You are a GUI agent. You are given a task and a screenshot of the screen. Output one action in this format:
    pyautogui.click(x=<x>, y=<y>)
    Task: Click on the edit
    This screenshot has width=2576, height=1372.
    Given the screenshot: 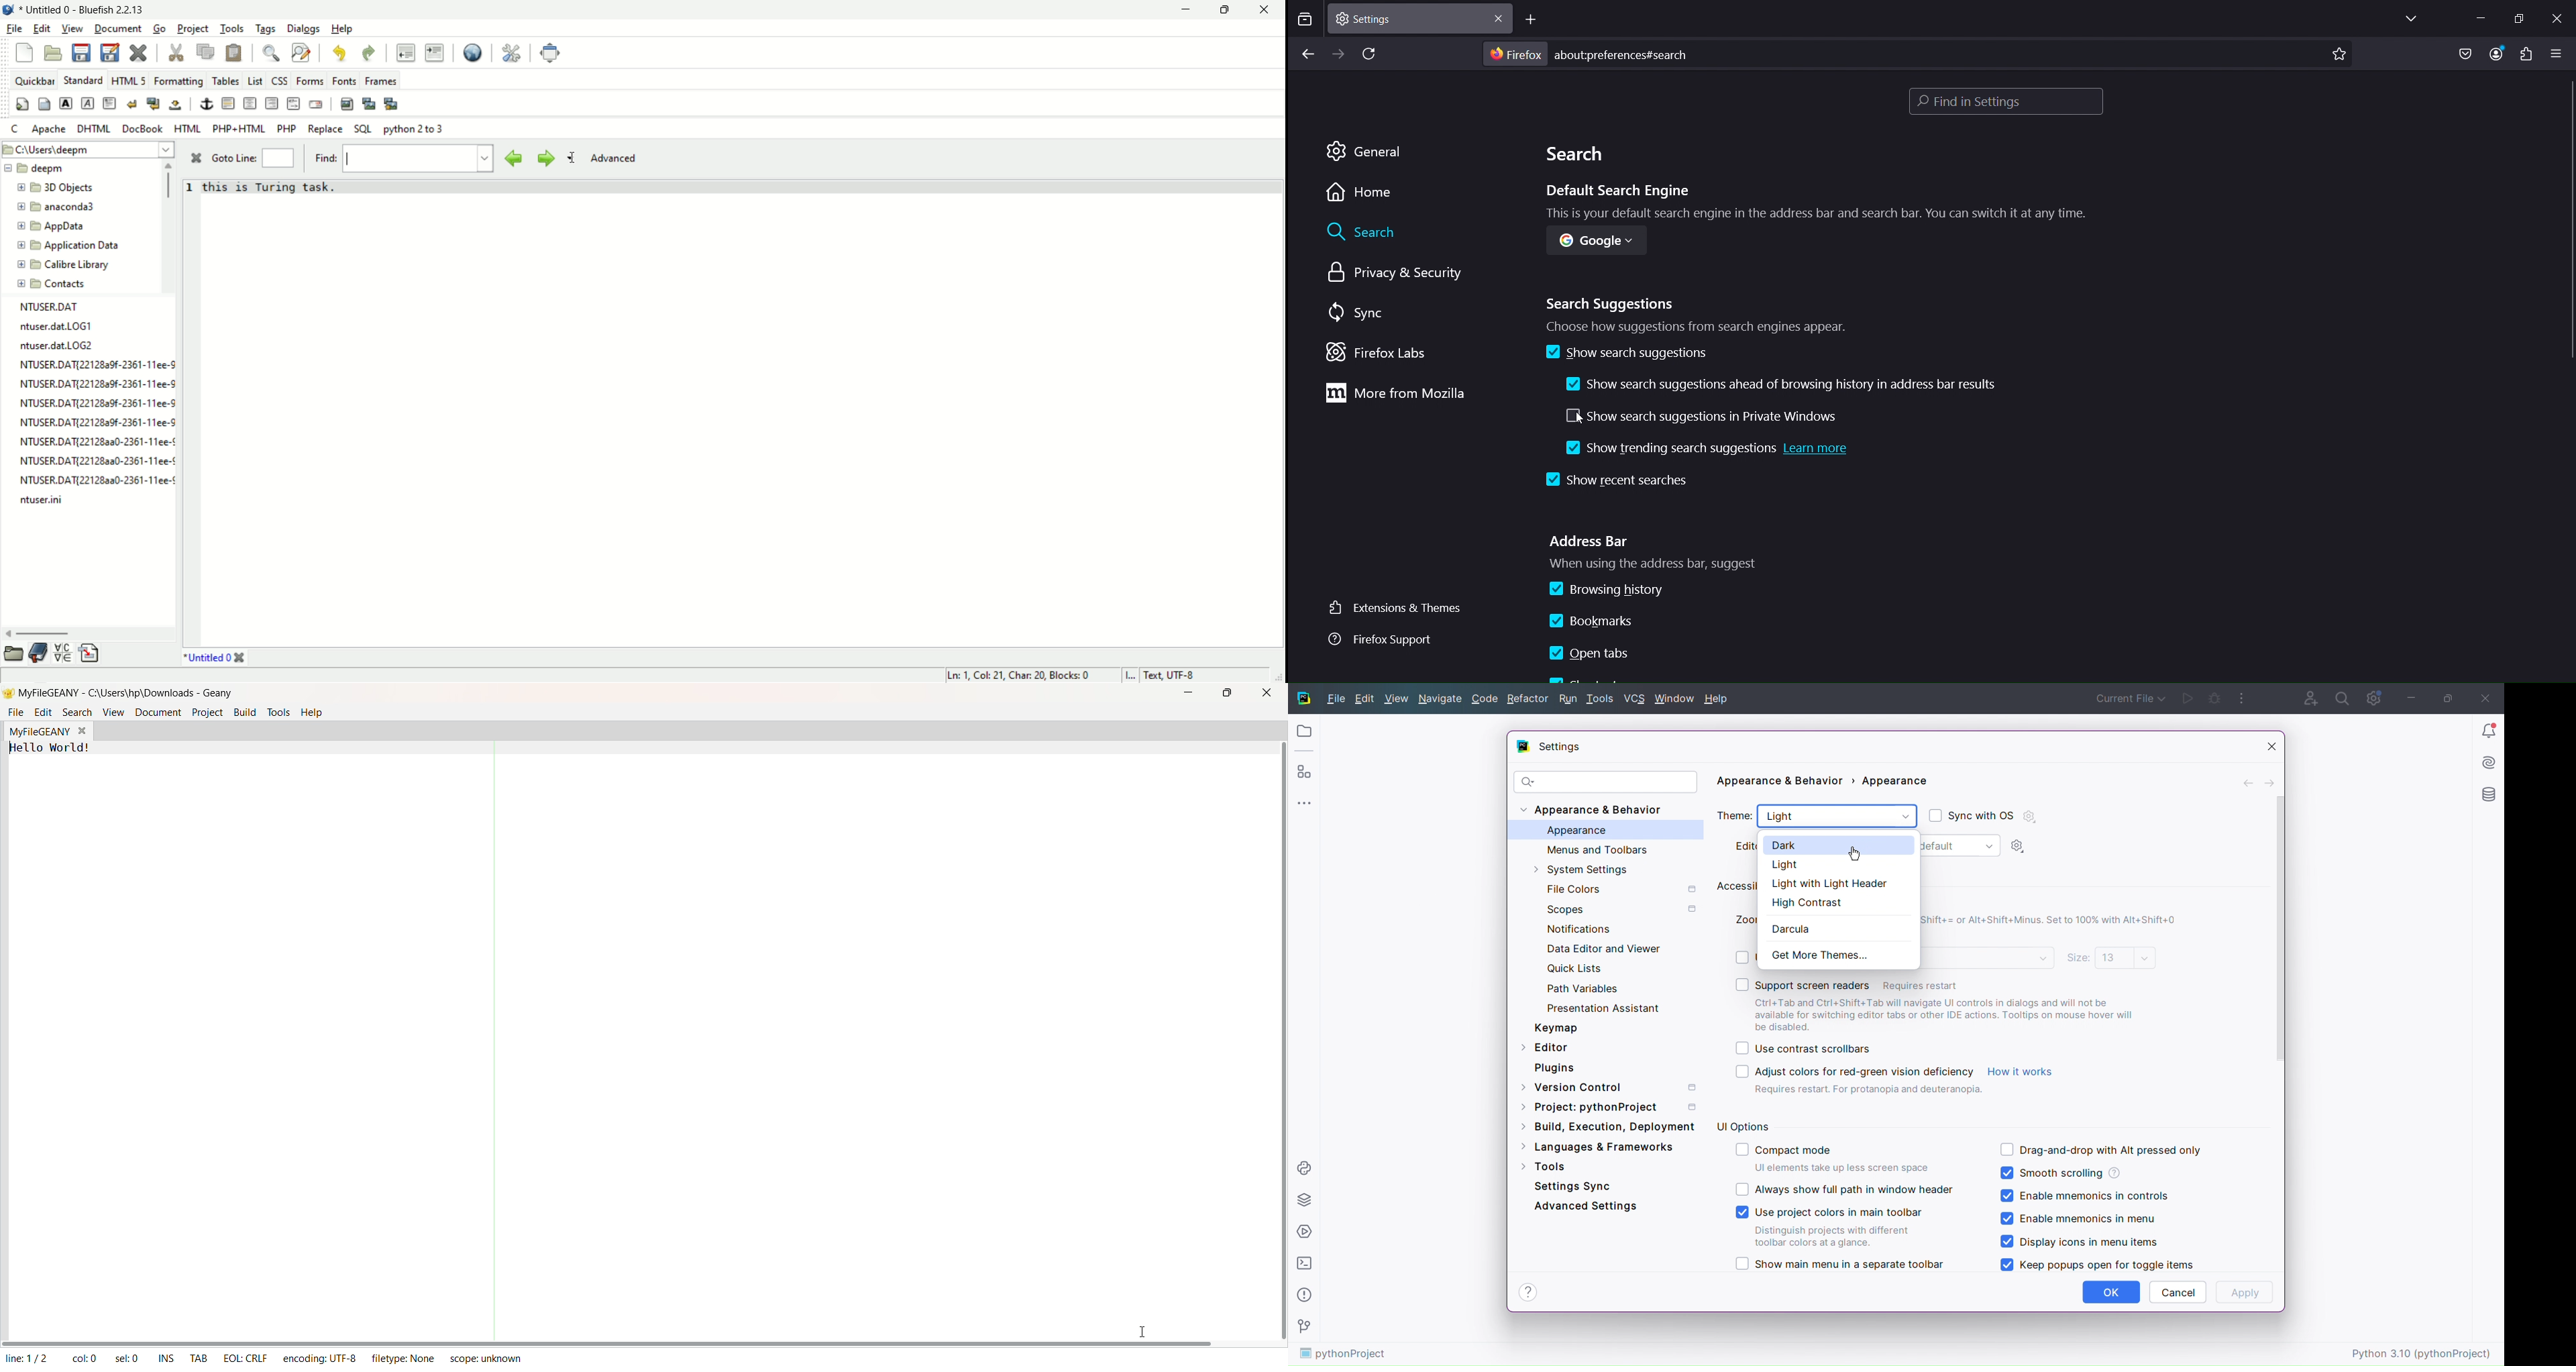 What is the action you would take?
    pyautogui.click(x=40, y=29)
    